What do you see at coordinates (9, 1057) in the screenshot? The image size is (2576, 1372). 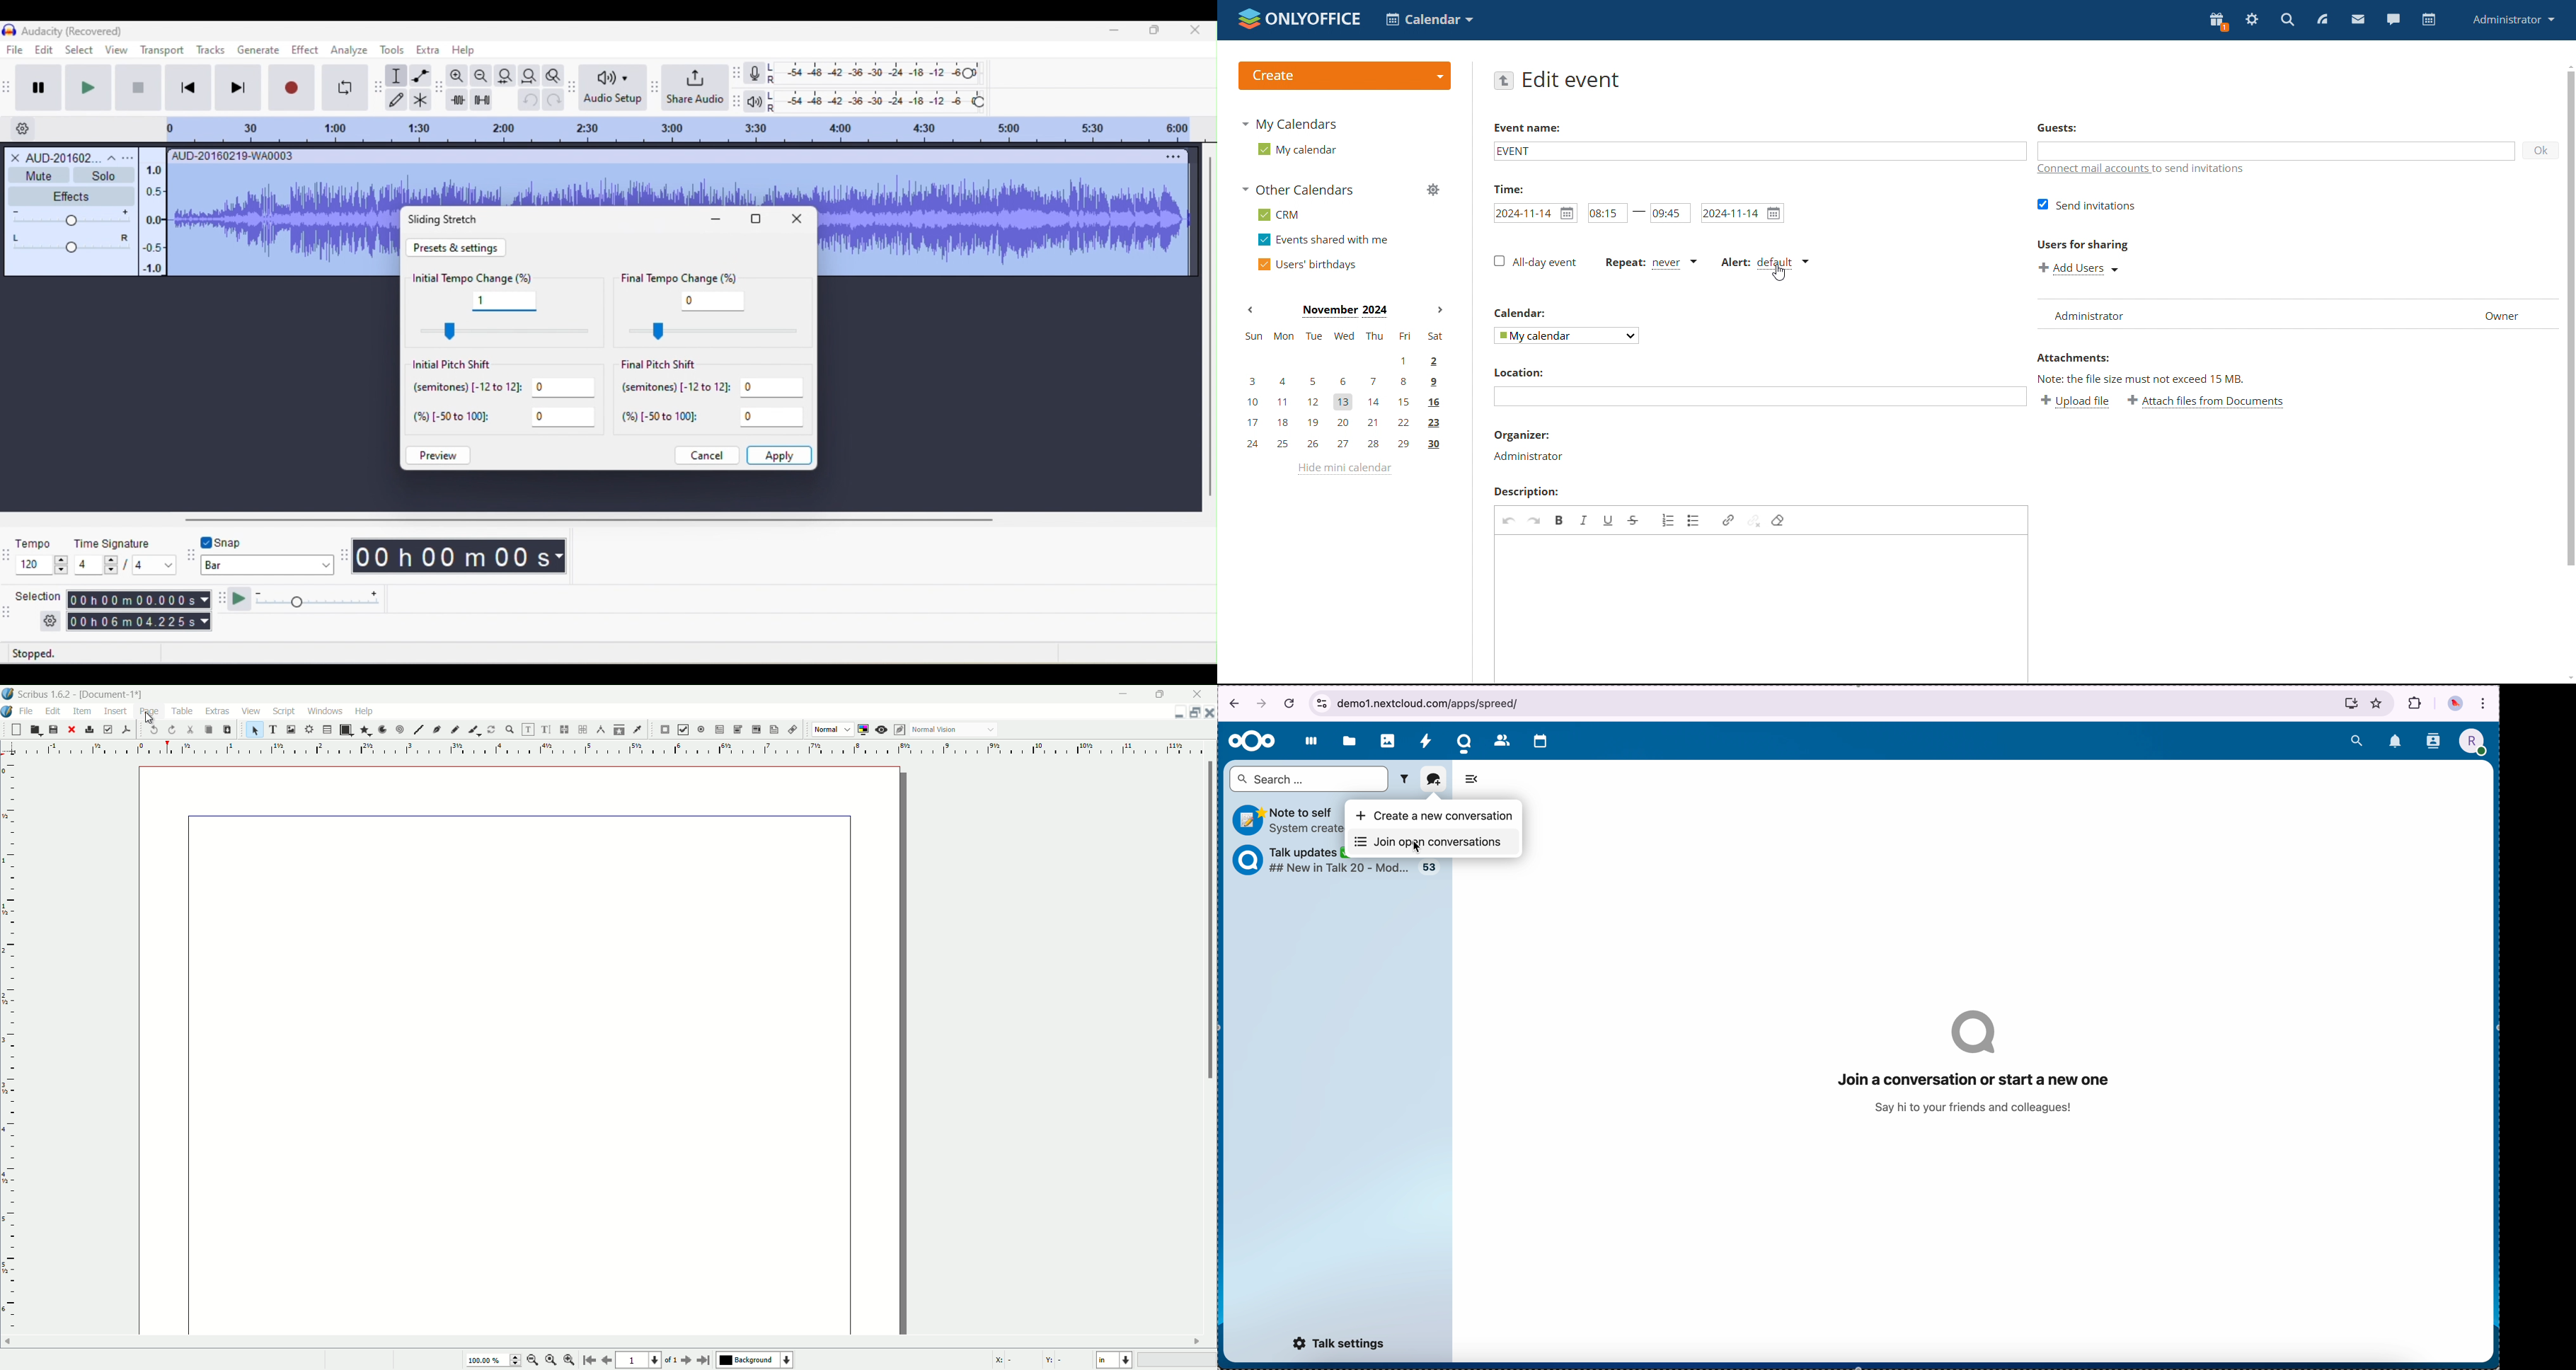 I see `measuring scale` at bounding box center [9, 1057].